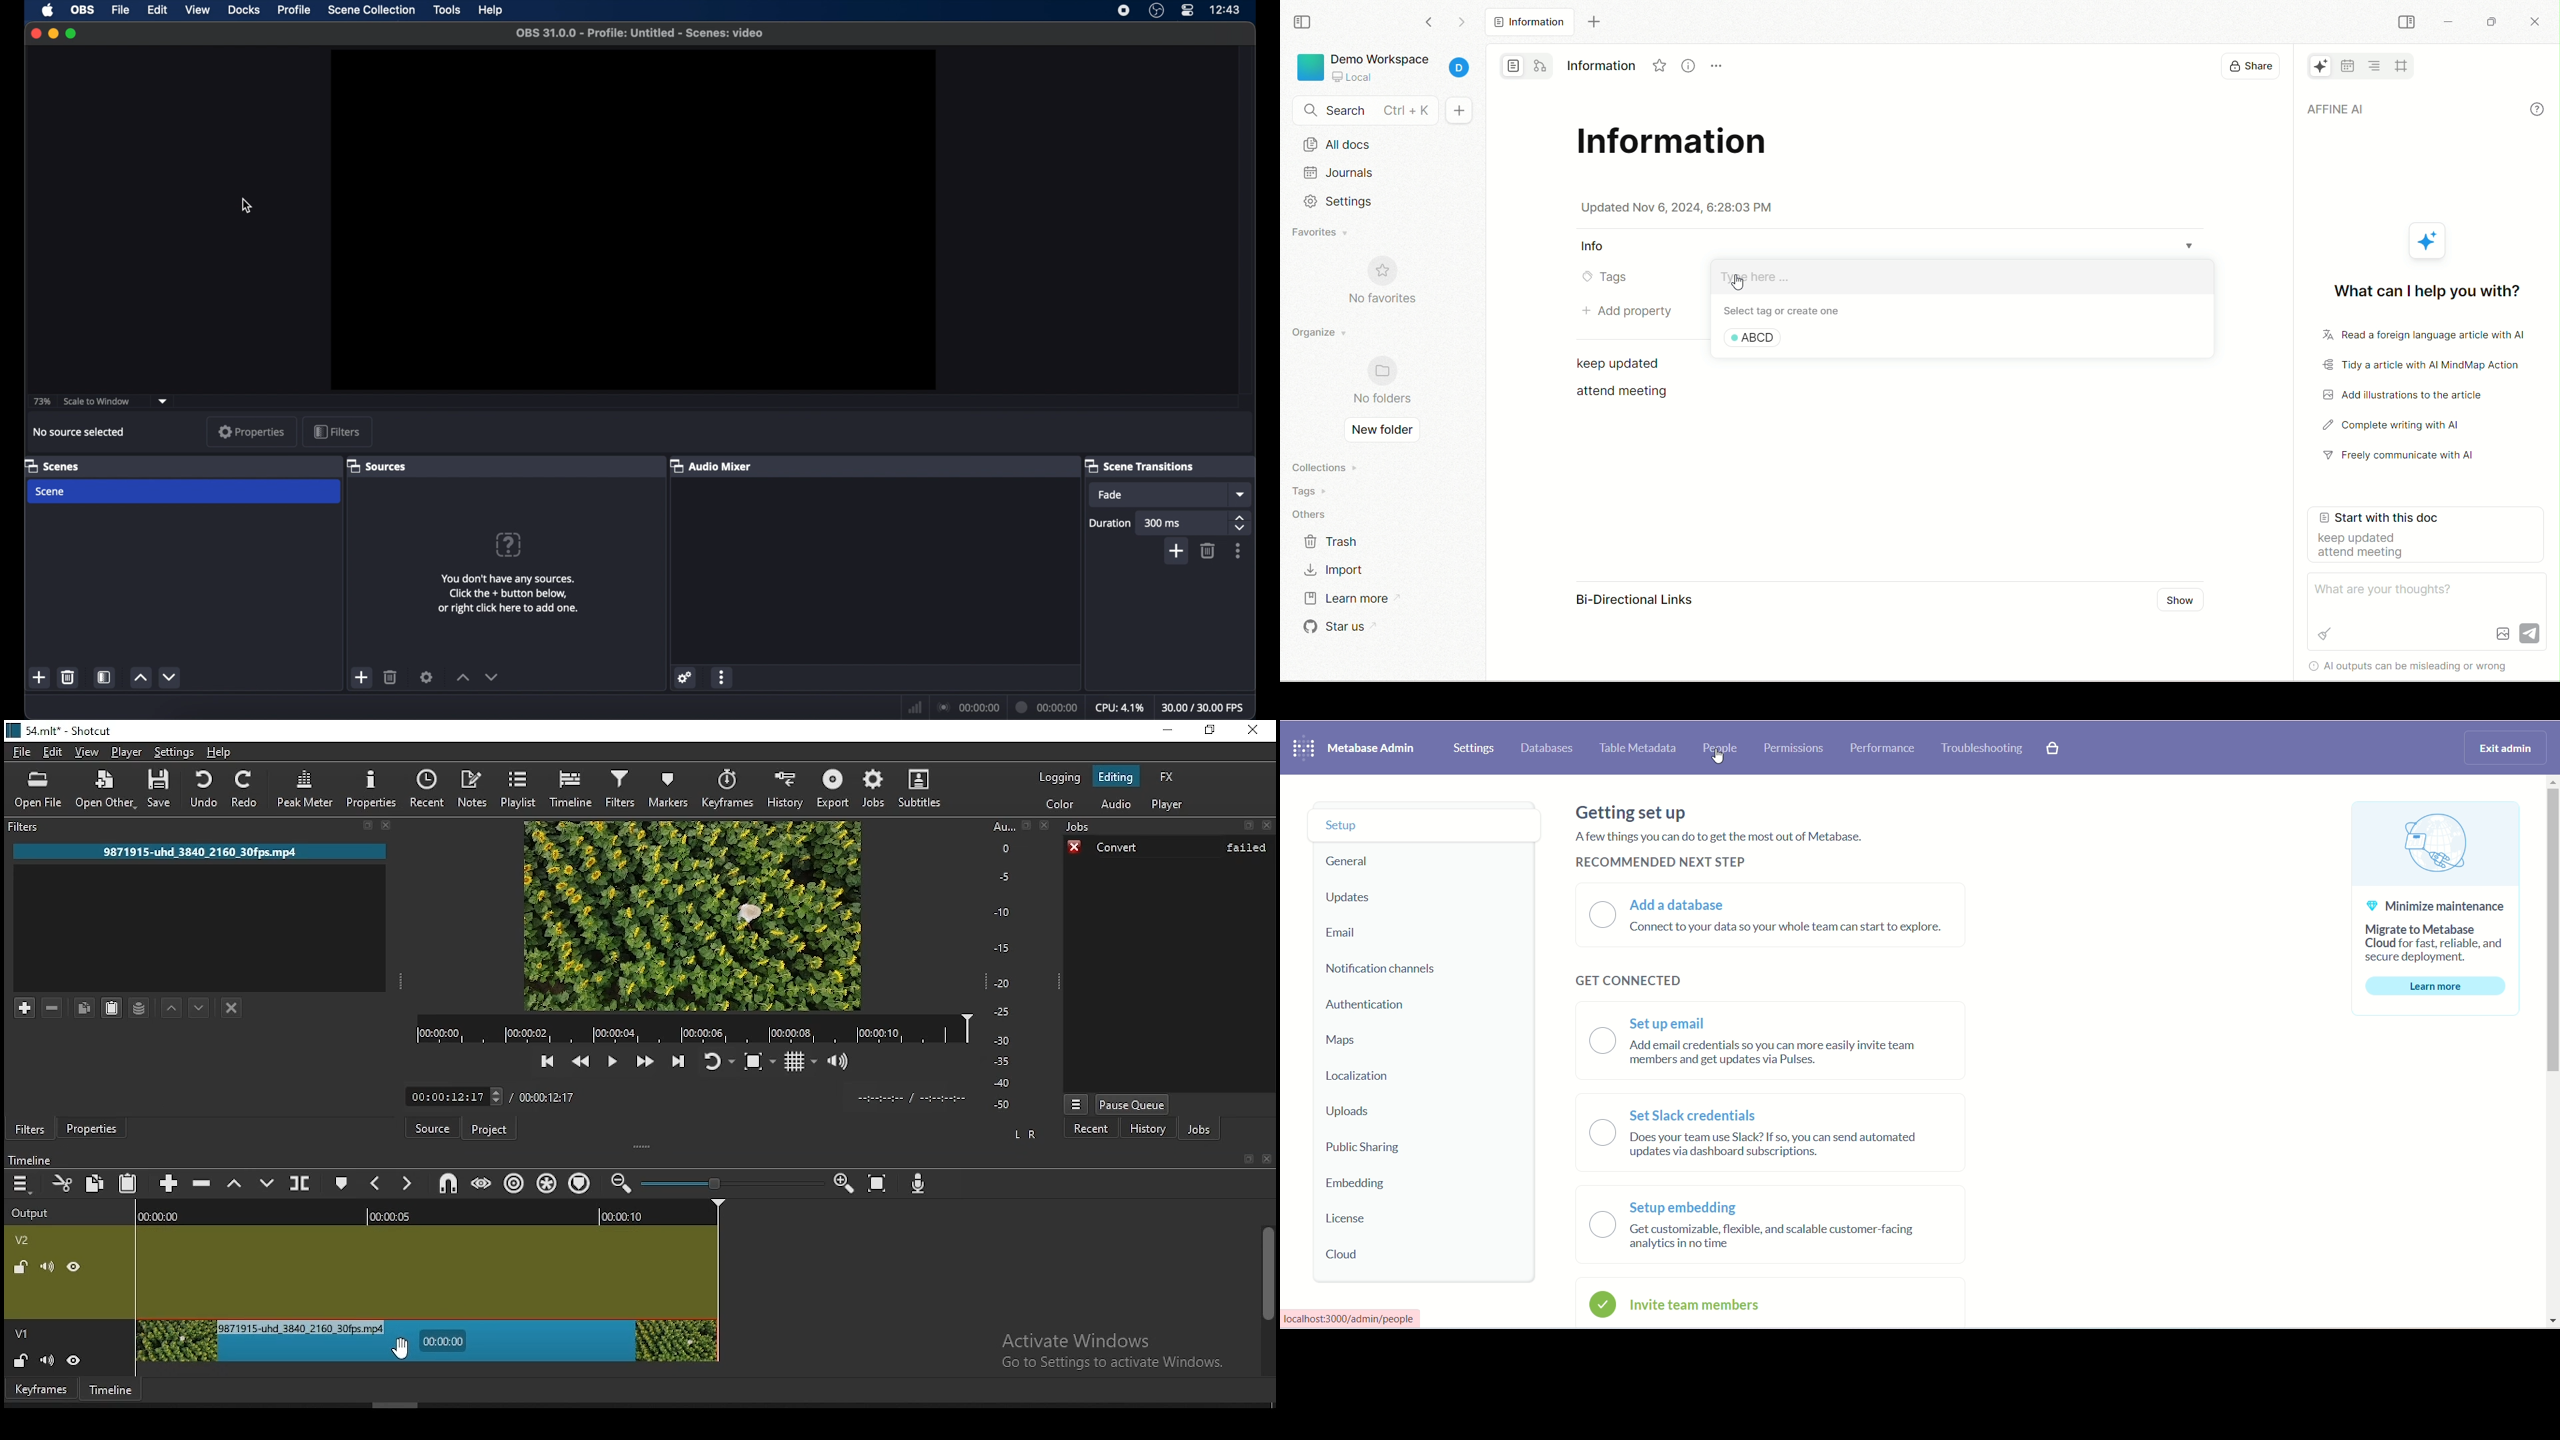 Image resolution: width=2576 pixels, height=1456 pixels. What do you see at coordinates (79, 432) in the screenshot?
I see `no source selected` at bounding box center [79, 432].